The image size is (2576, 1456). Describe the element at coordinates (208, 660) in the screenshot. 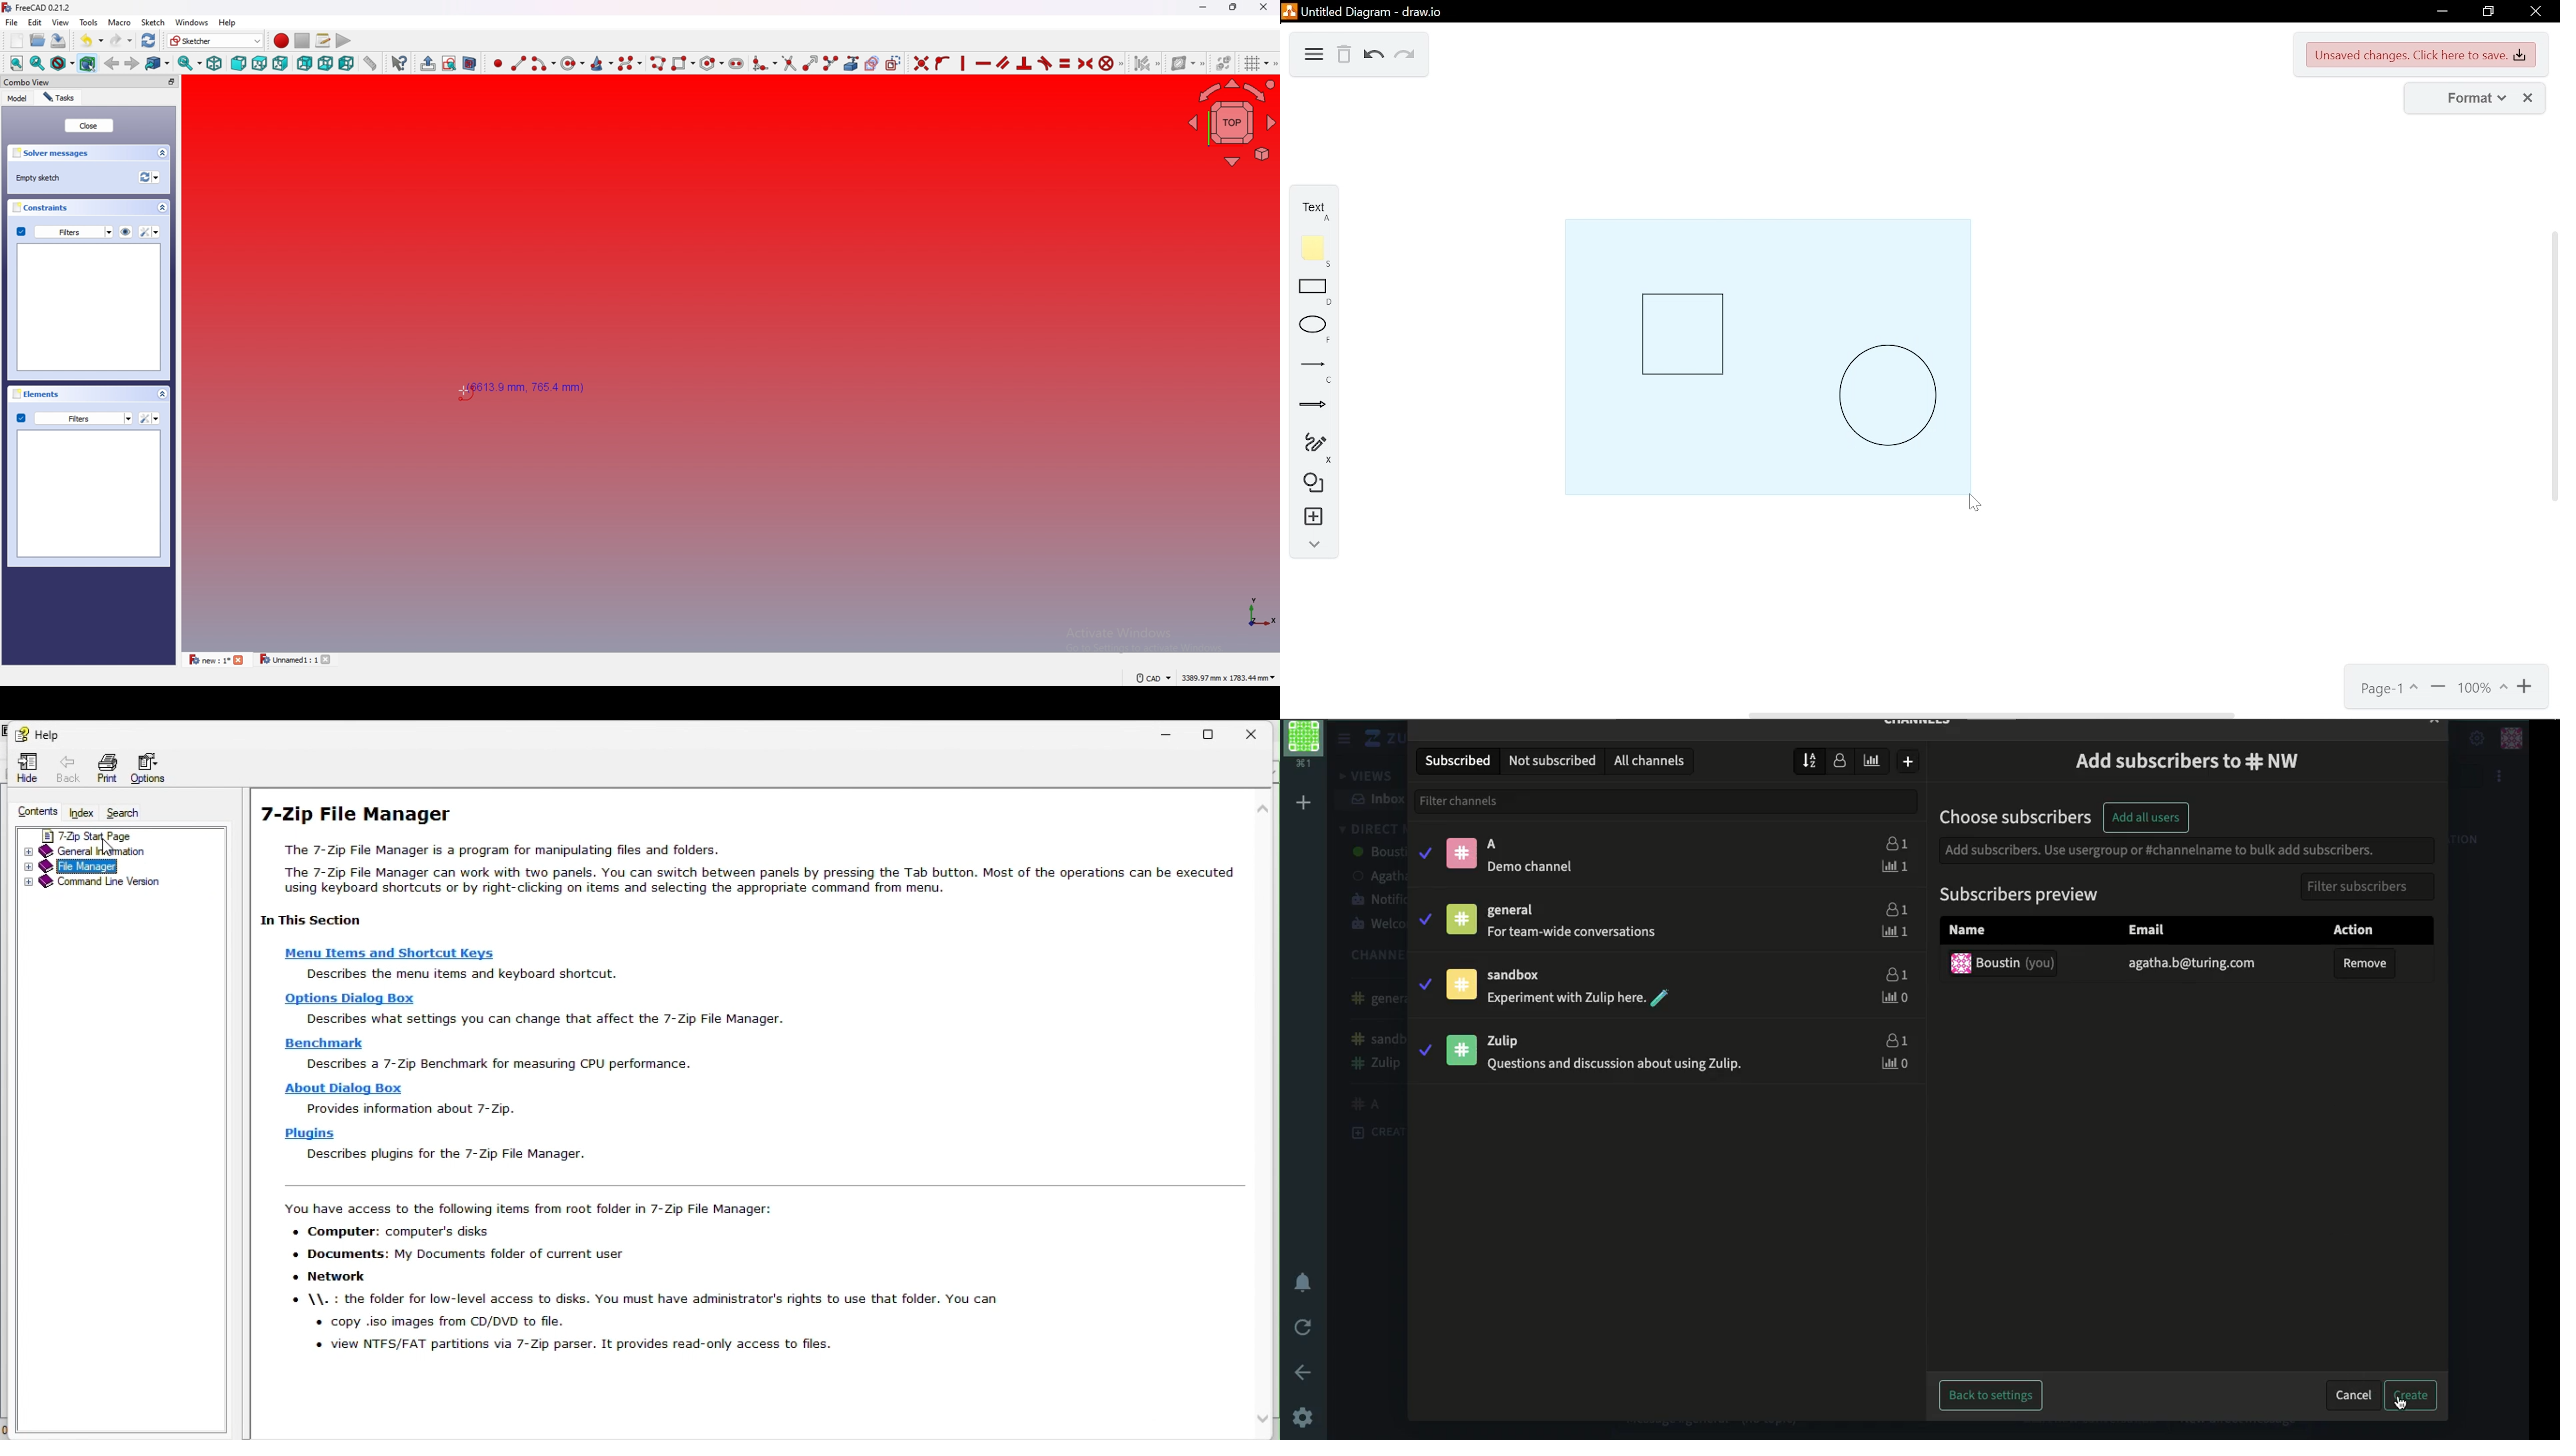

I see `new : 1*` at that location.